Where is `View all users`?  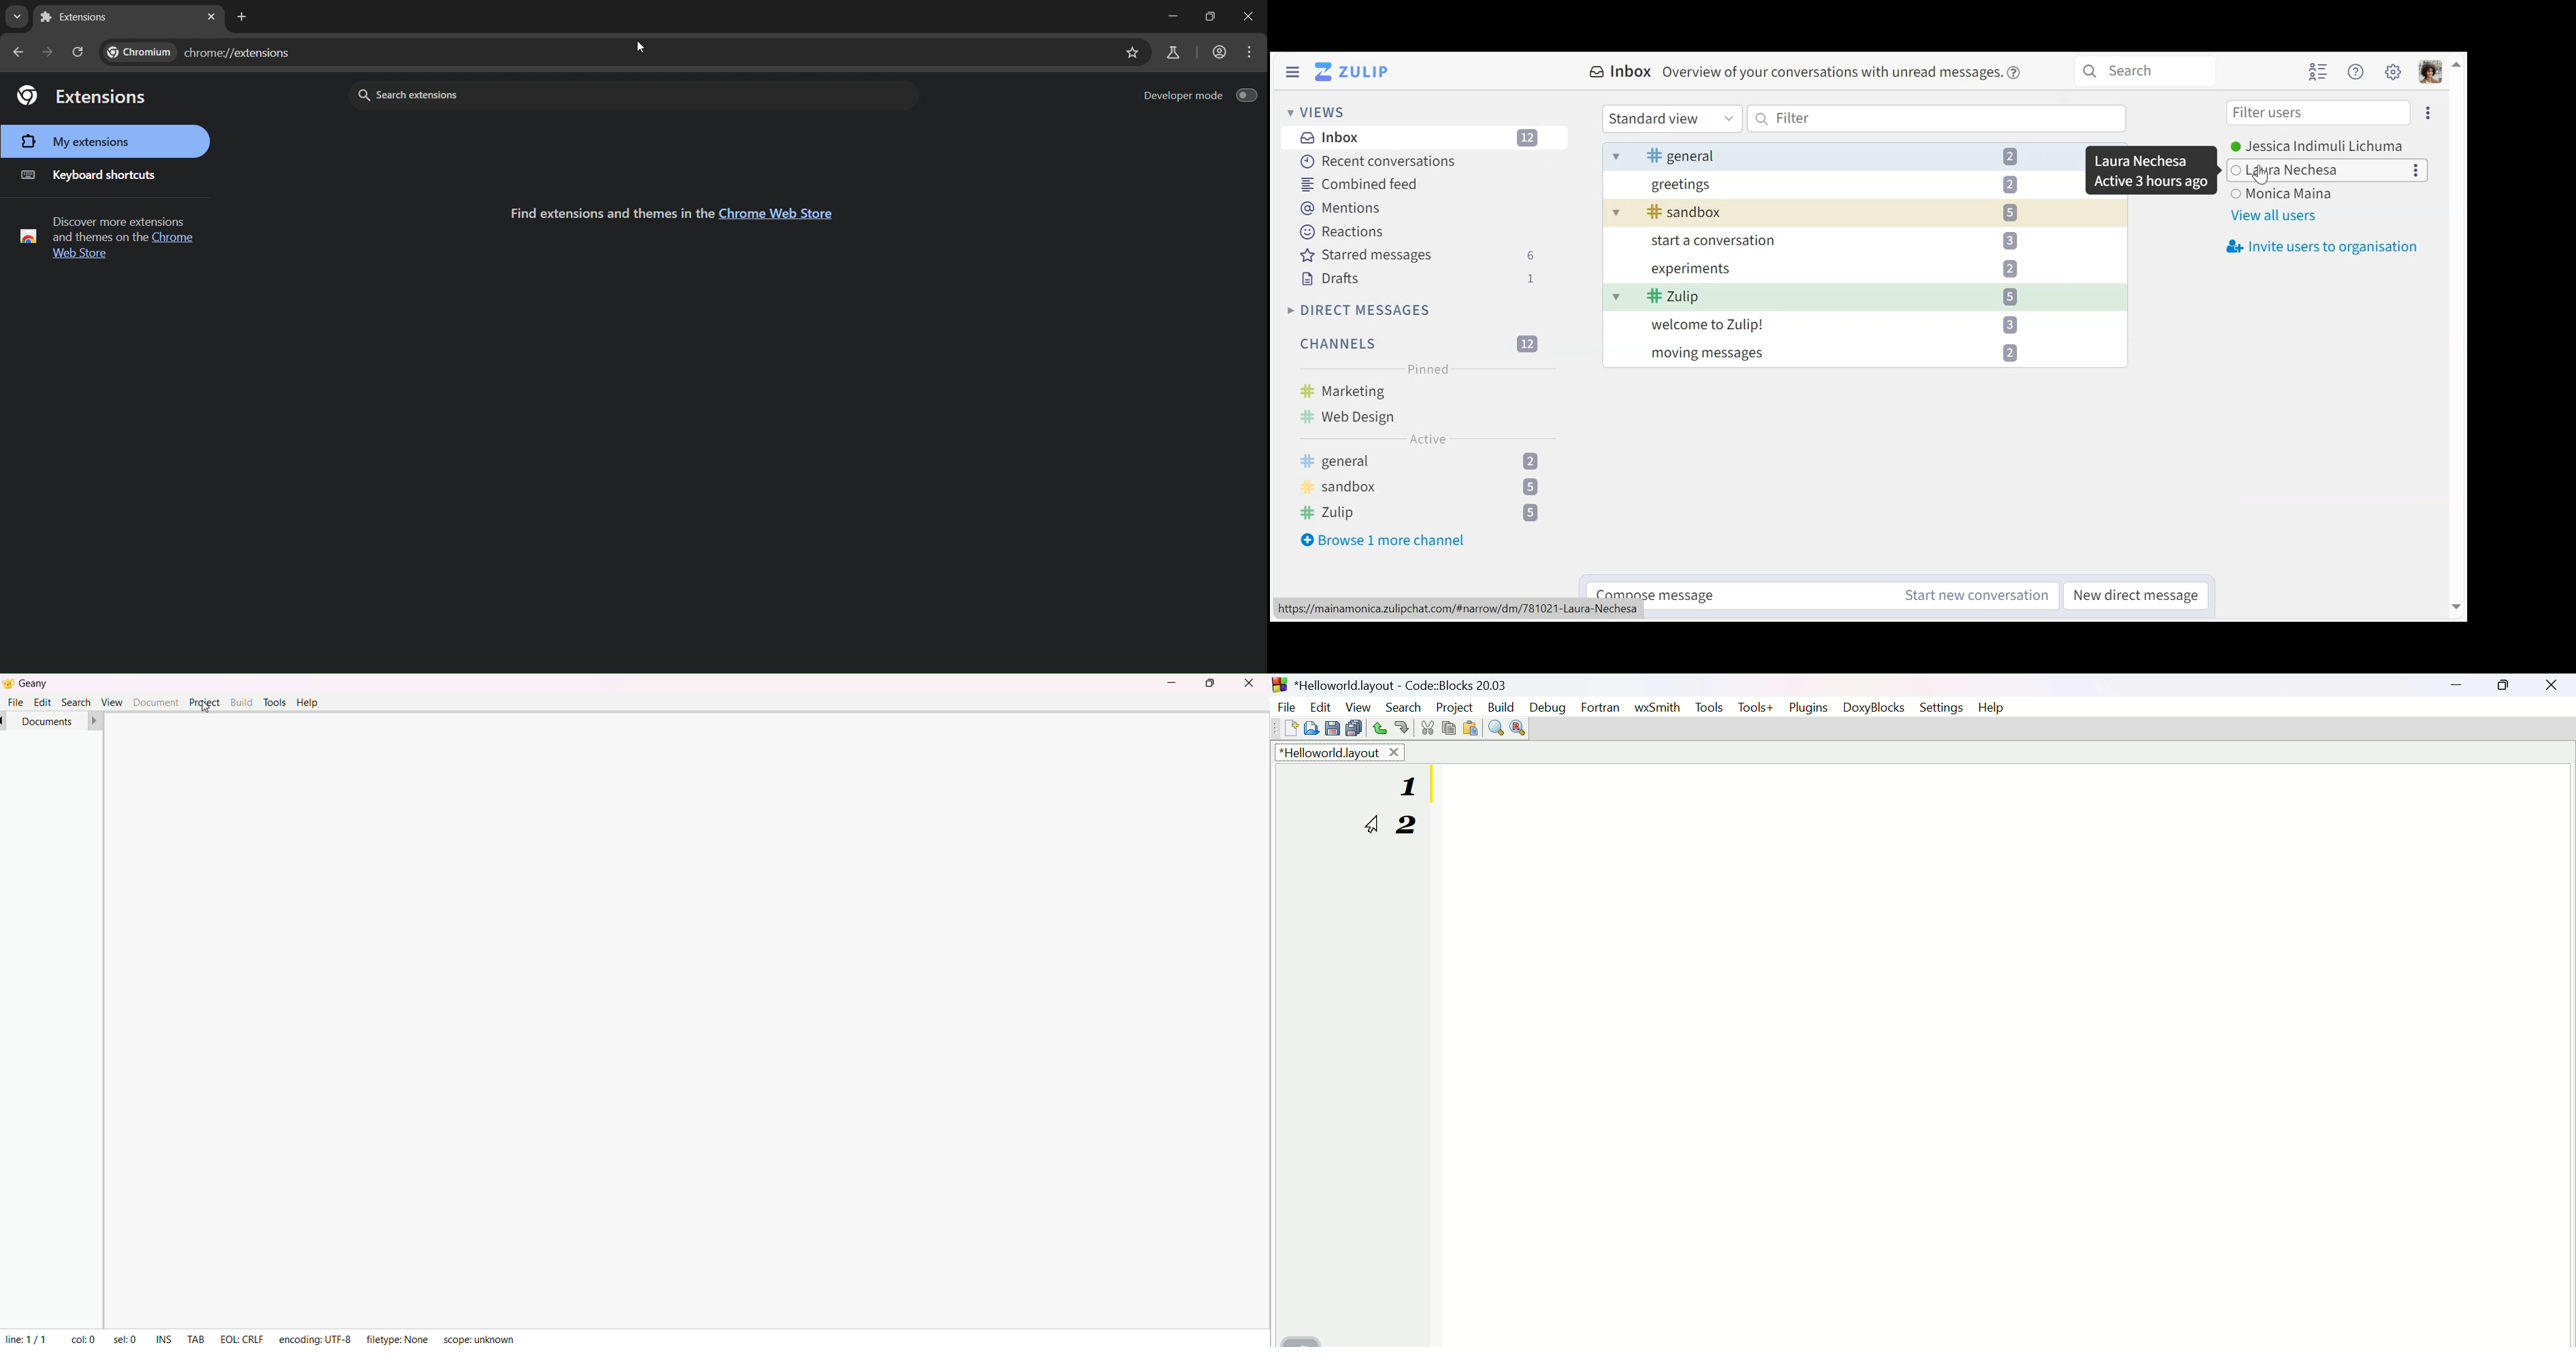
View all users is located at coordinates (2274, 216).